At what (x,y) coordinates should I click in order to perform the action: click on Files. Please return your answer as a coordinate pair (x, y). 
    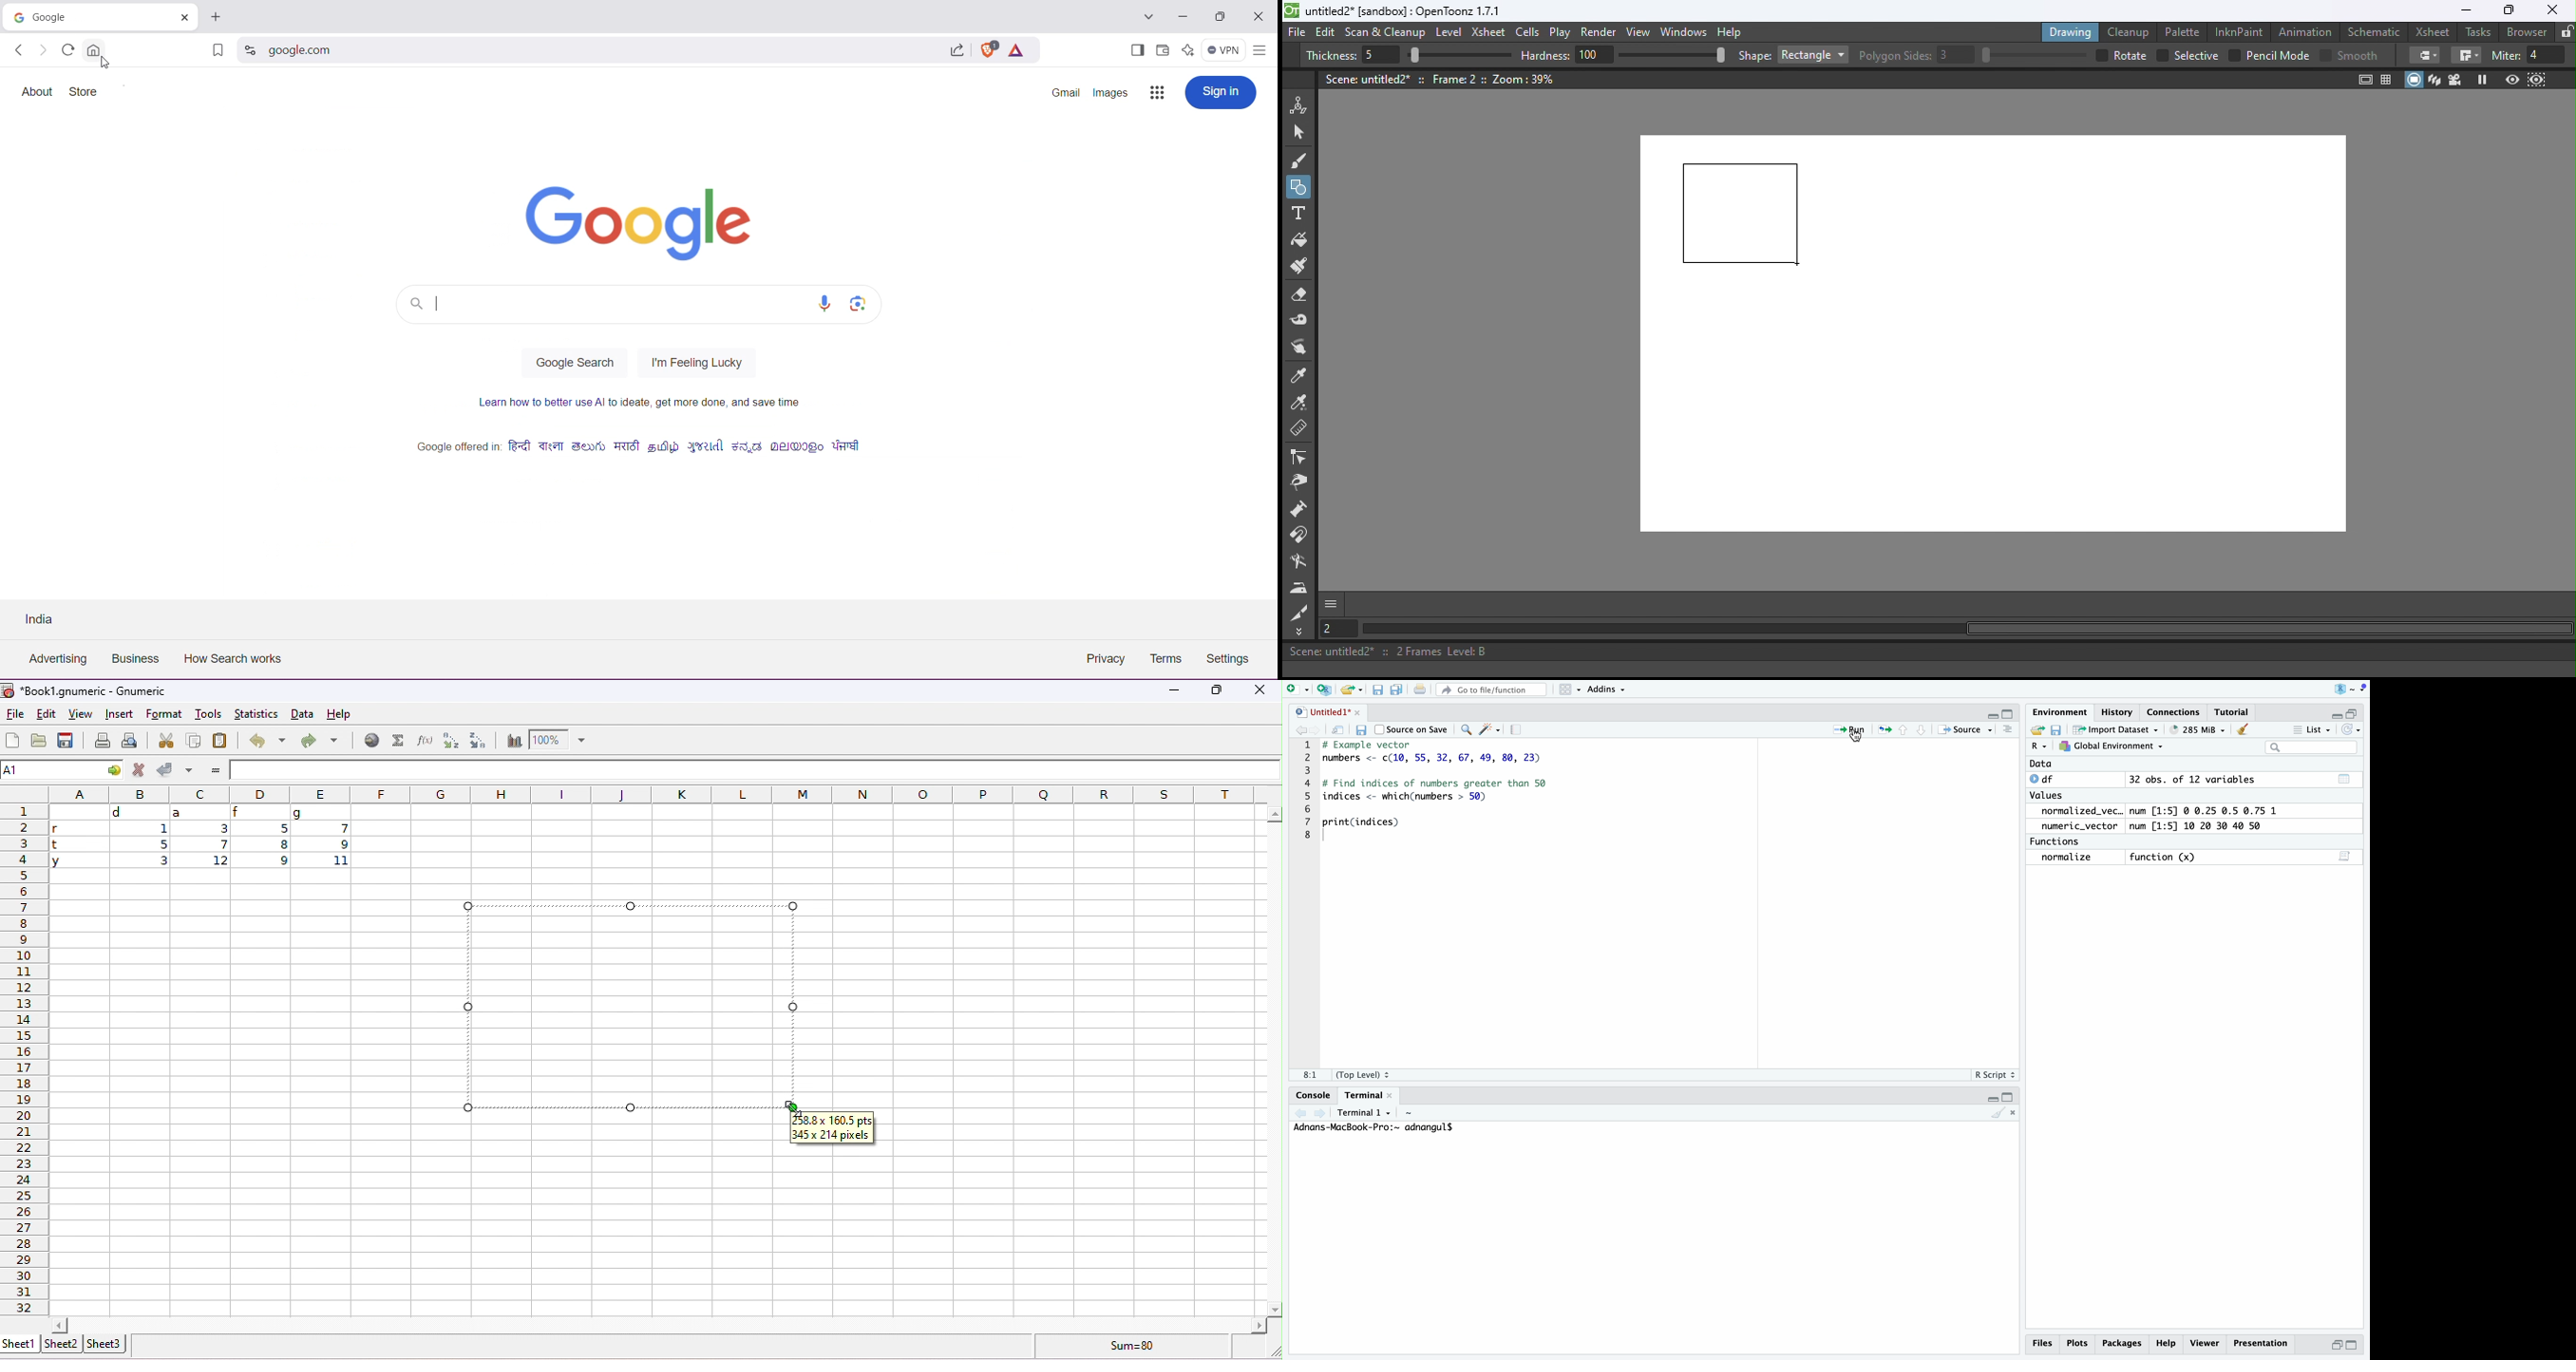
    Looking at the image, I should click on (2044, 1345).